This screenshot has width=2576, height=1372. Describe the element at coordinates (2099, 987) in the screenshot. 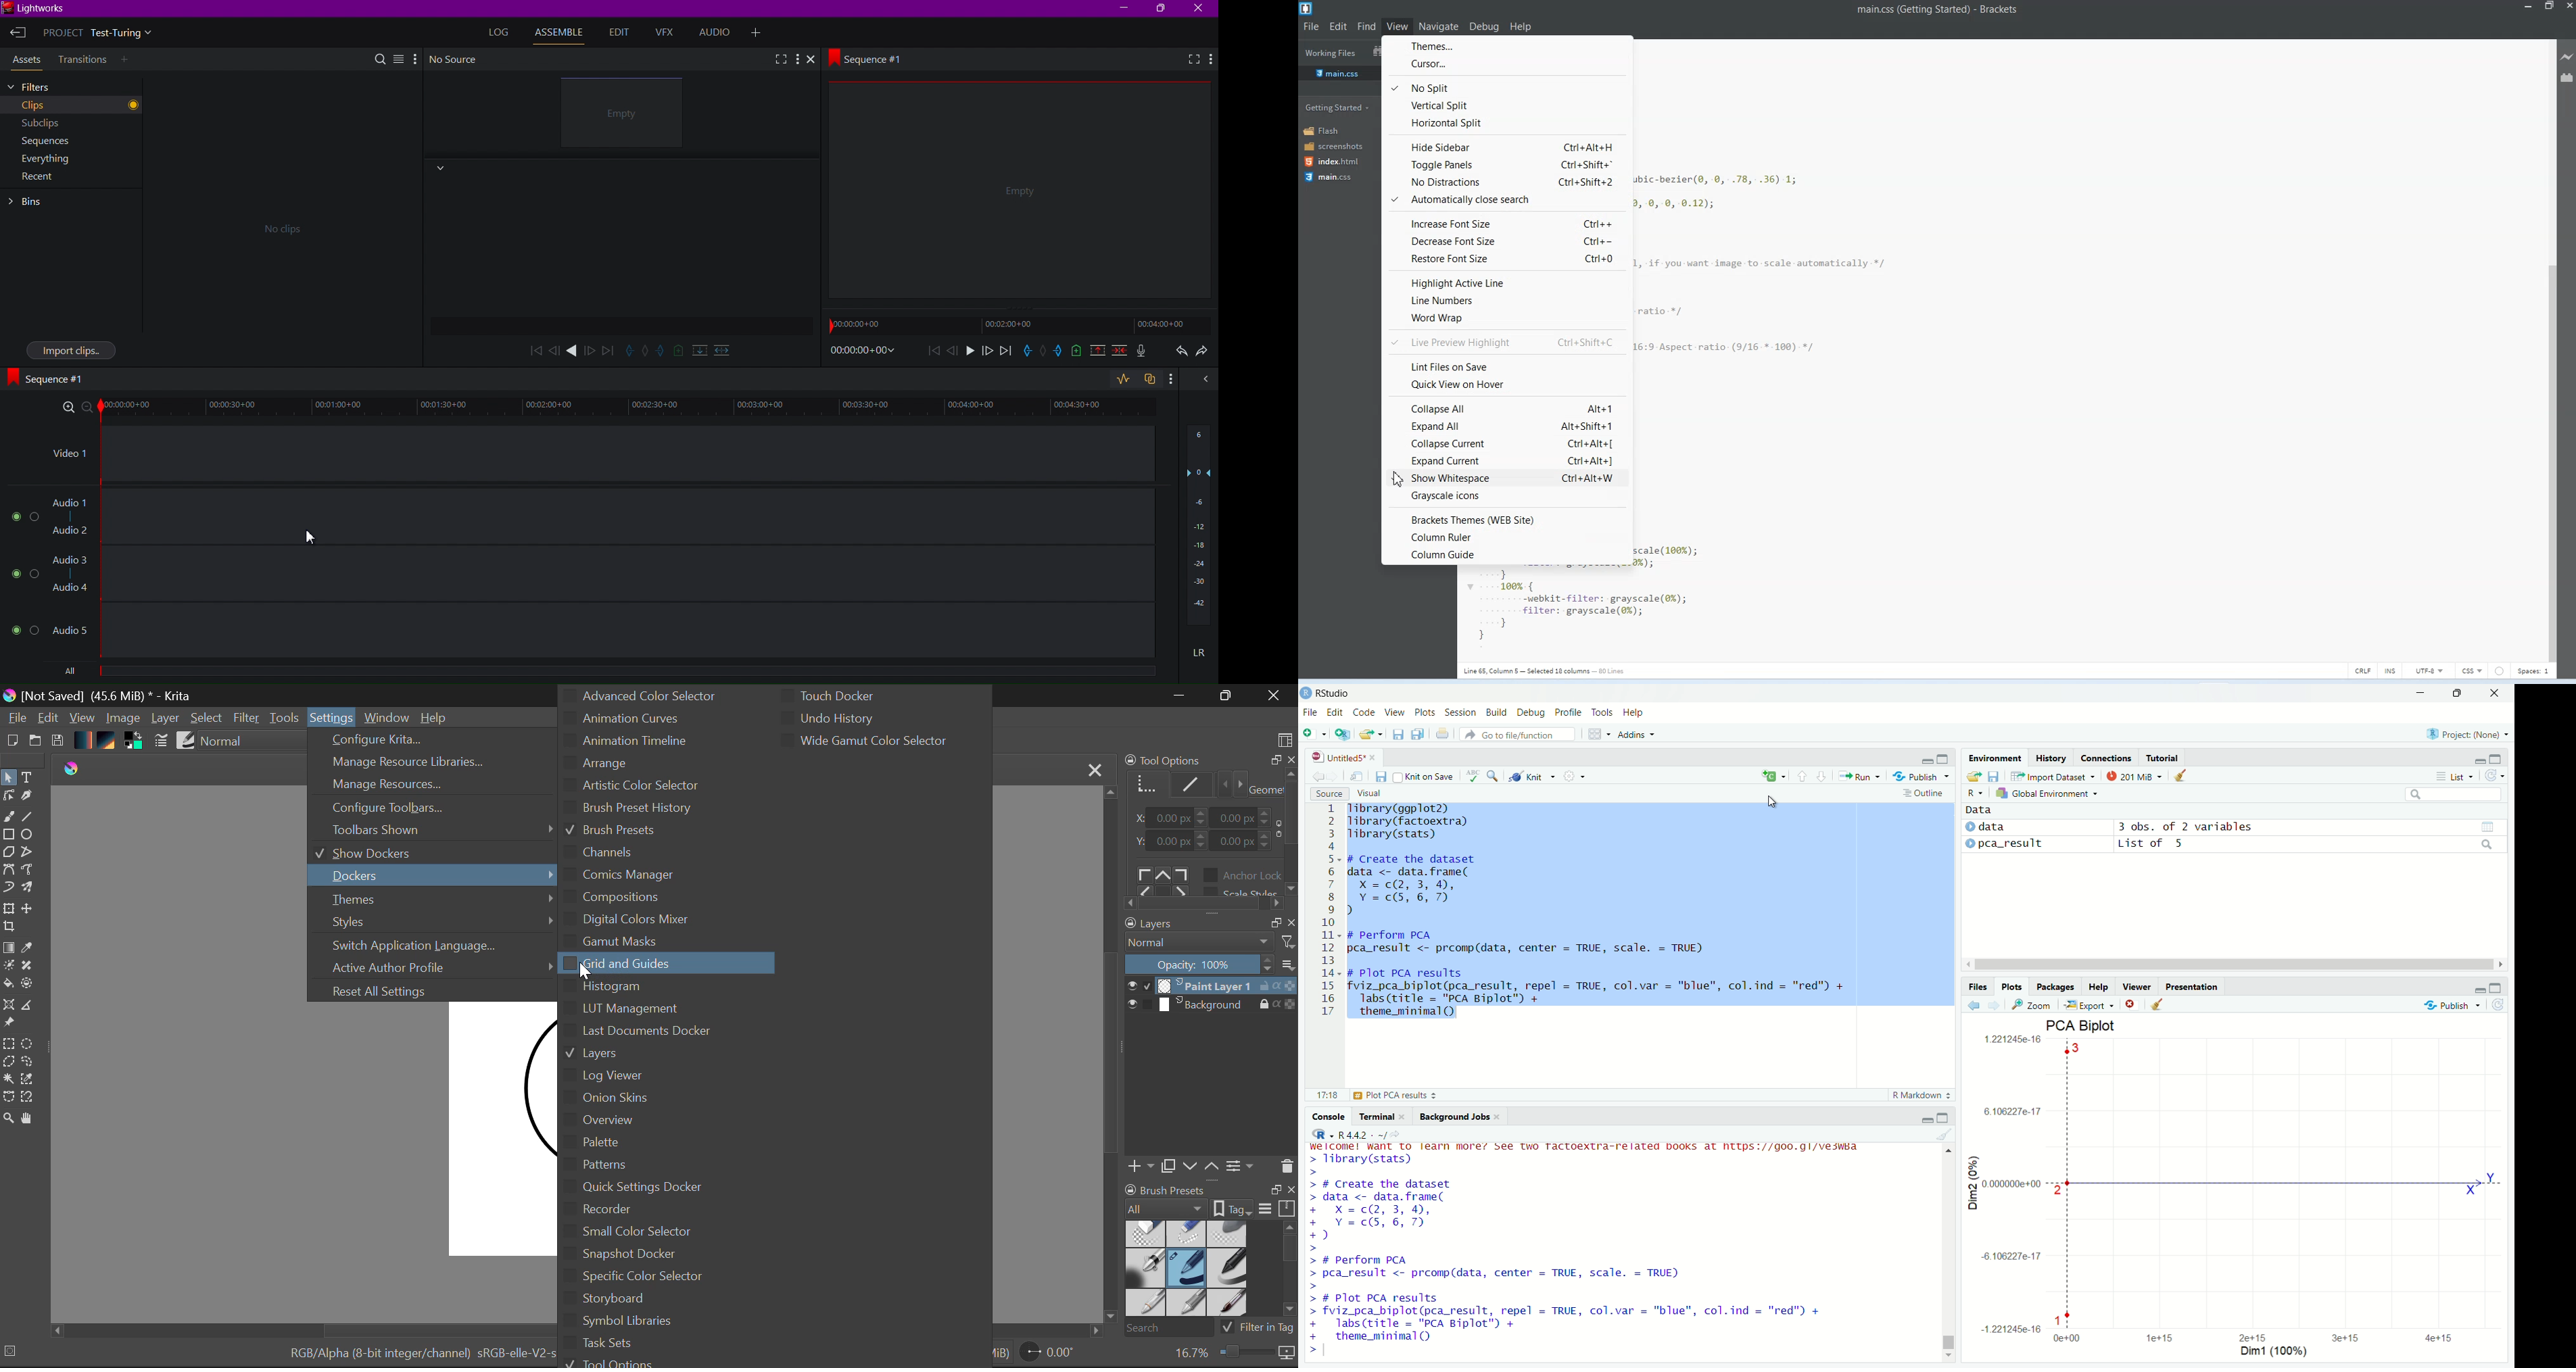

I see `Help` at that location.